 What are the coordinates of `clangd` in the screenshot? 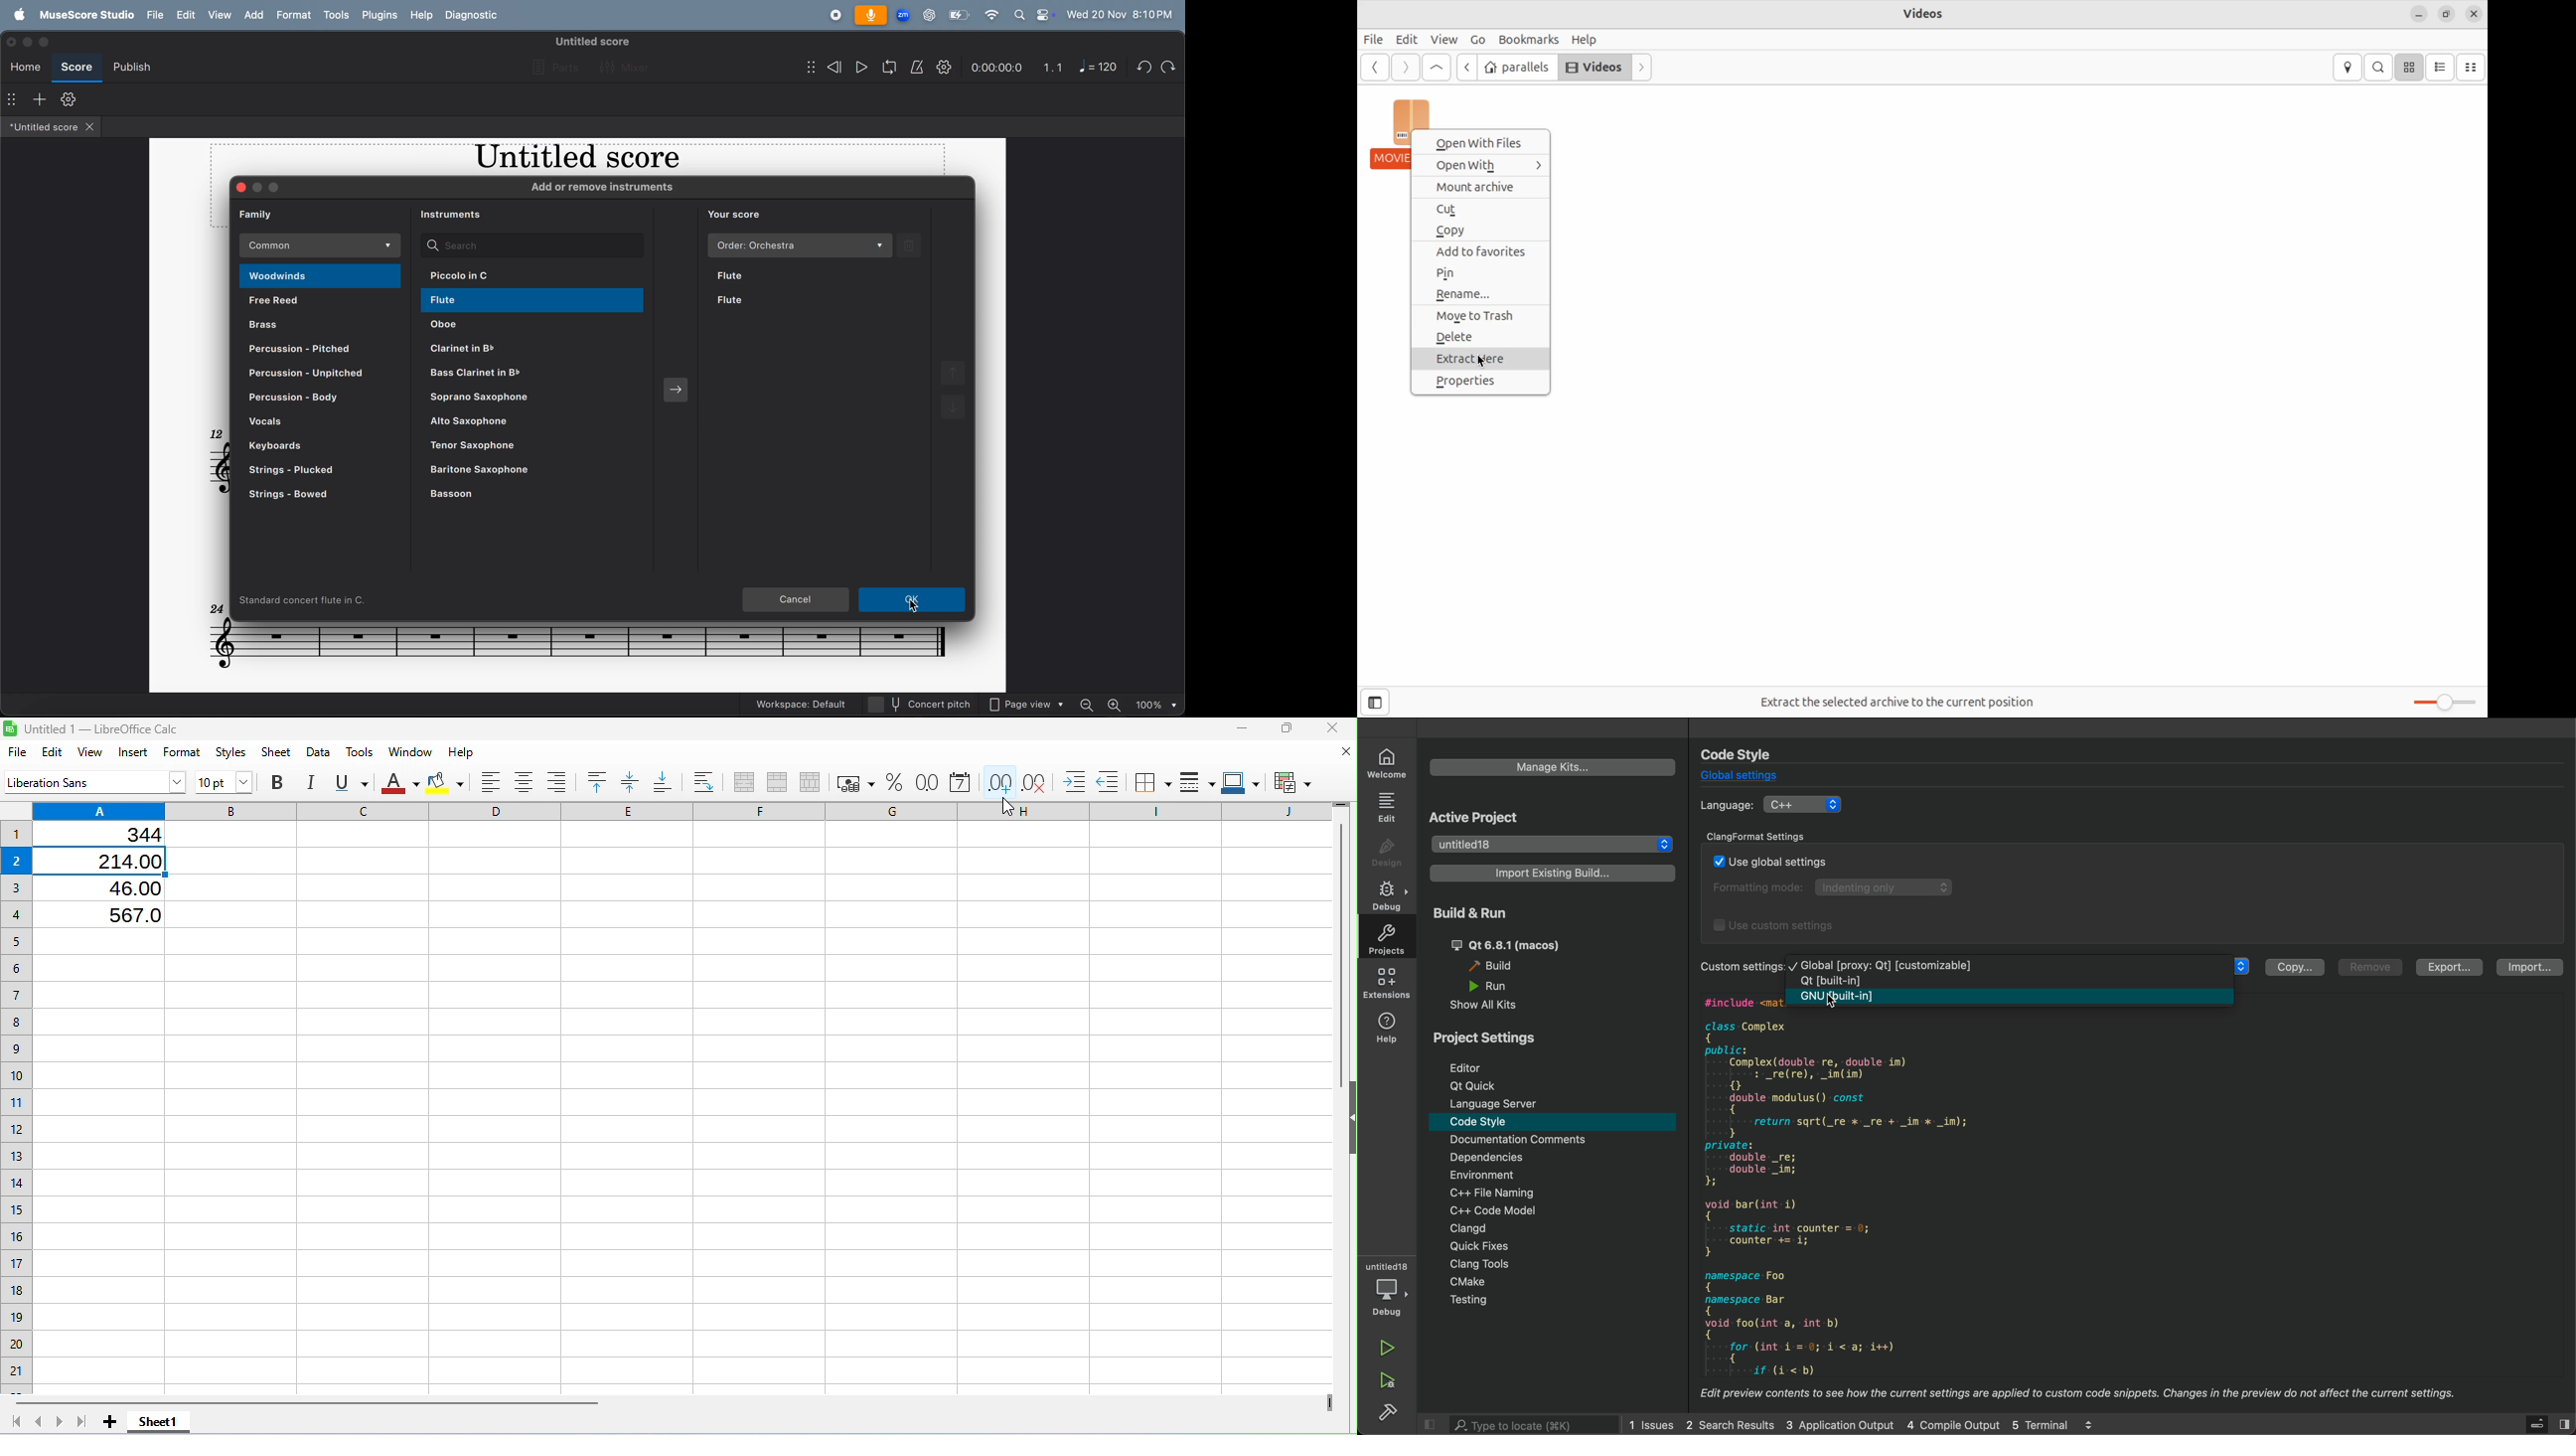 It's located at (1464, 1230).